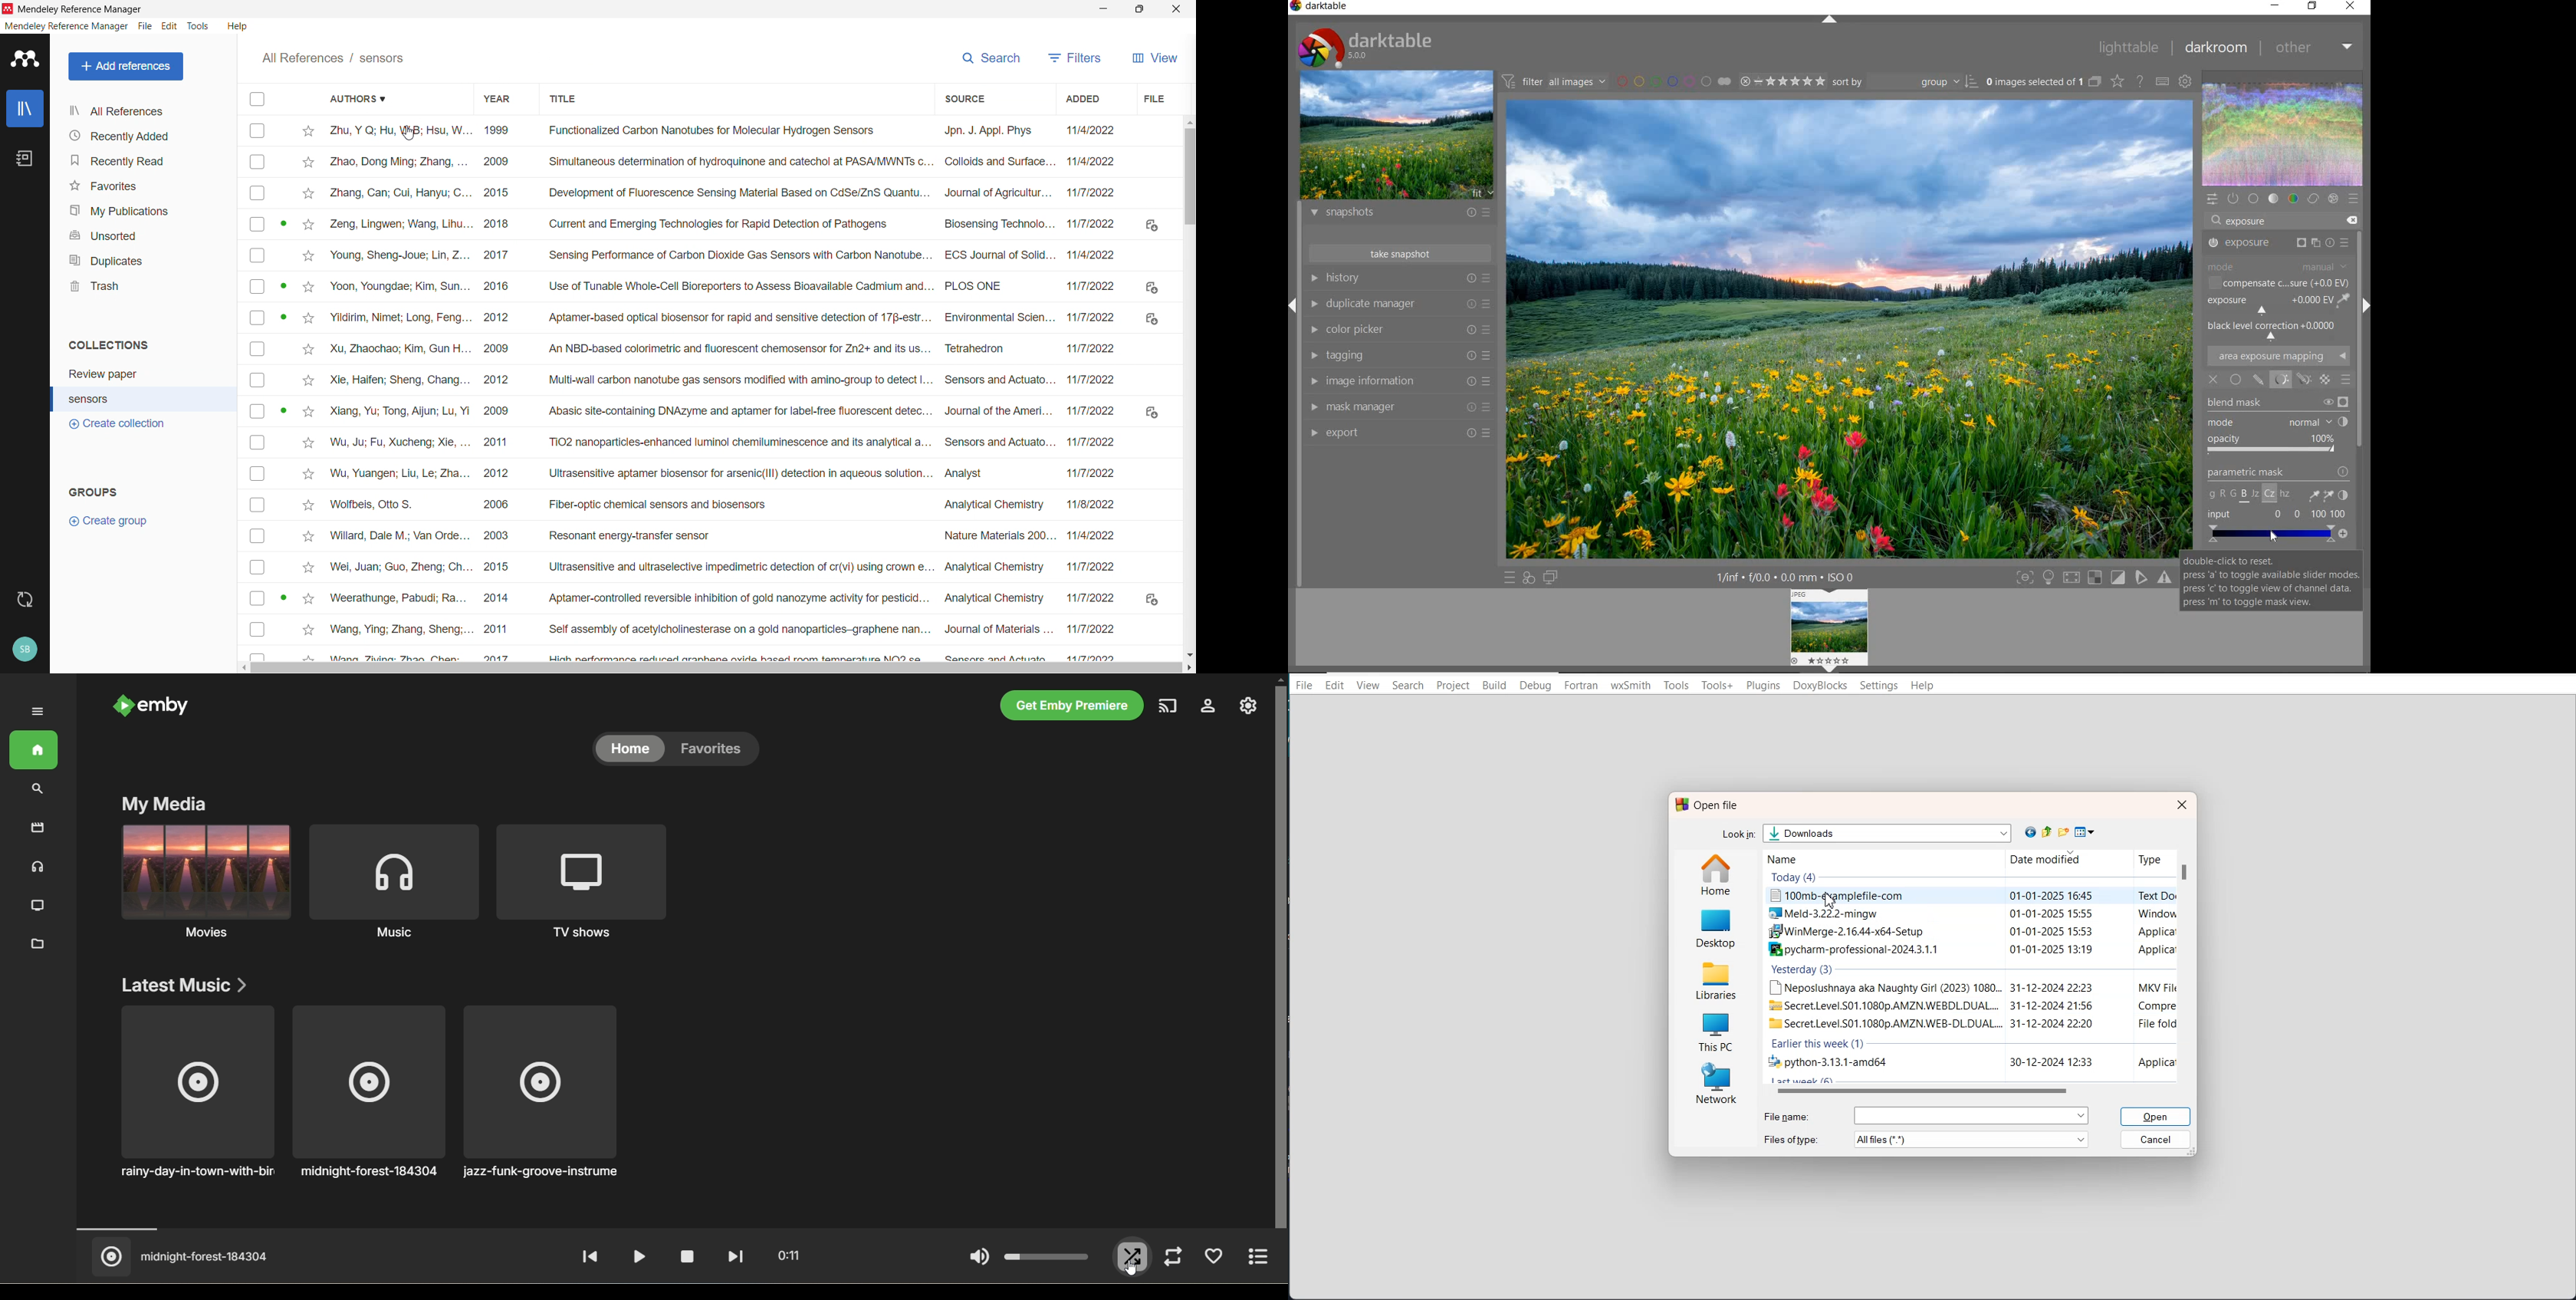 This screenshot has width=2576, height=1316. What do you see at coordinates (2275, 6) in the screenshot?
I see `minimize` at bounding box center [2275, 6].